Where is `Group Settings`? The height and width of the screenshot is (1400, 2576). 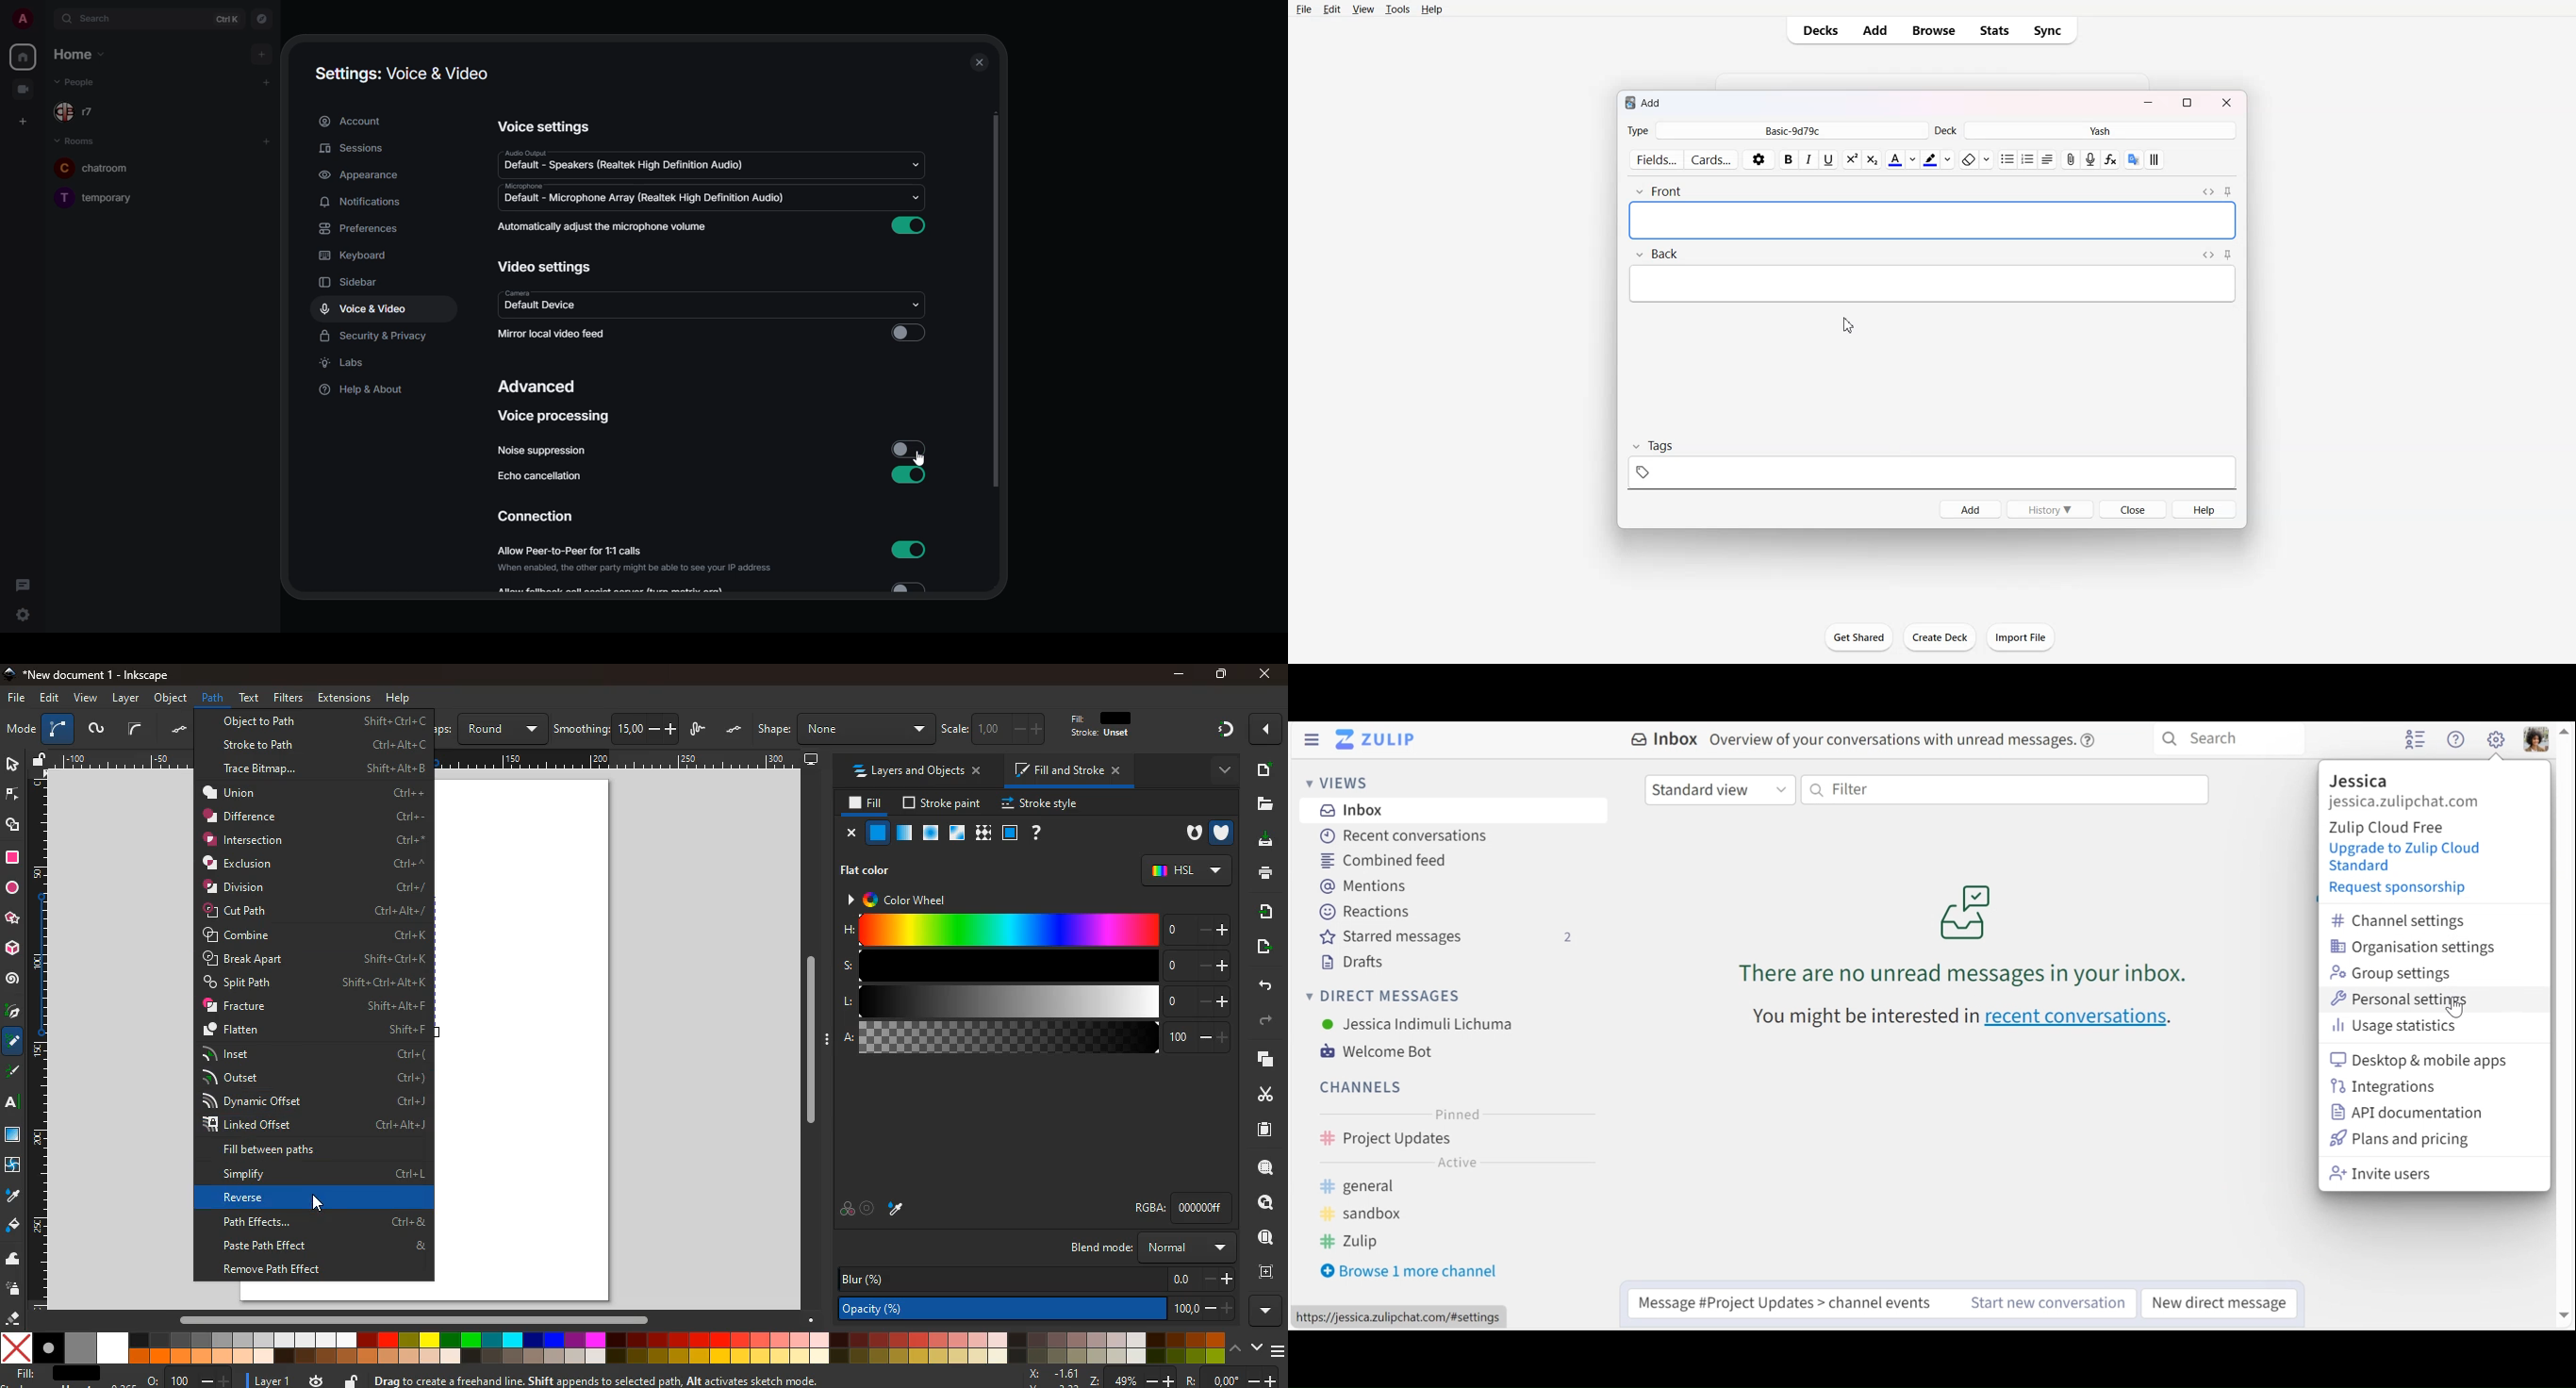
Group Settings is located at coordinates (2388, 973).